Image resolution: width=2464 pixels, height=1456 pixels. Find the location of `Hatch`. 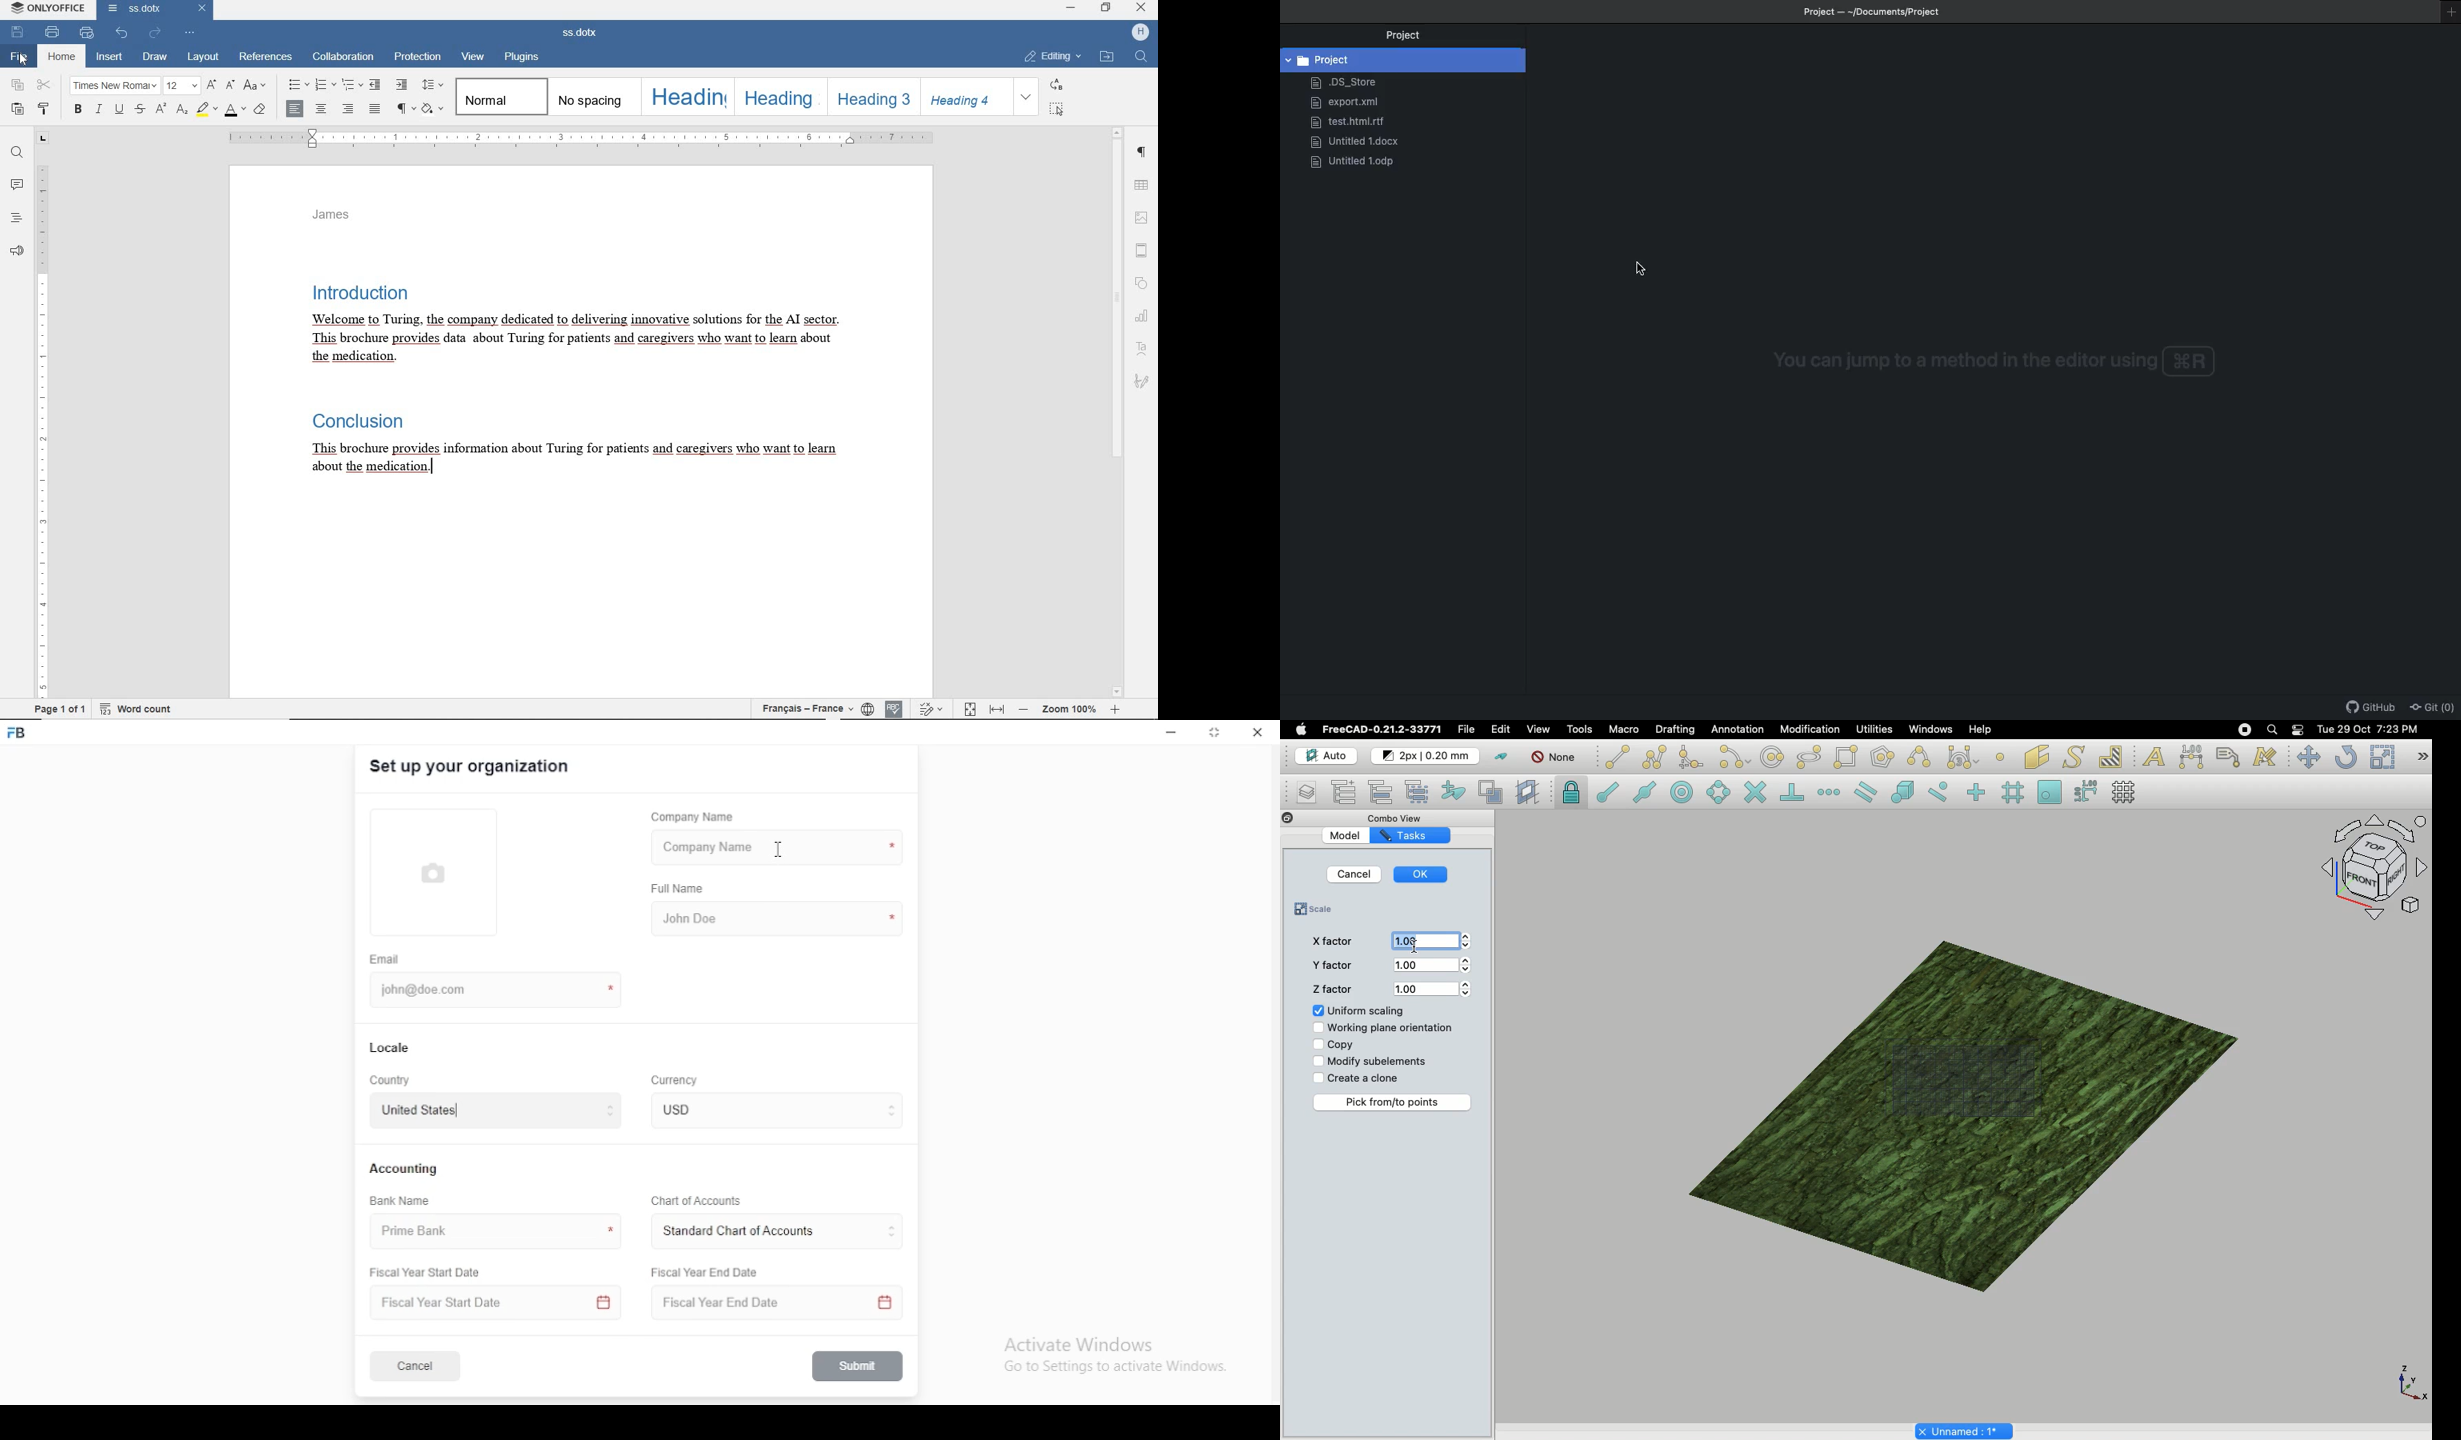

Hatch is located at coordinates (2112, 755).